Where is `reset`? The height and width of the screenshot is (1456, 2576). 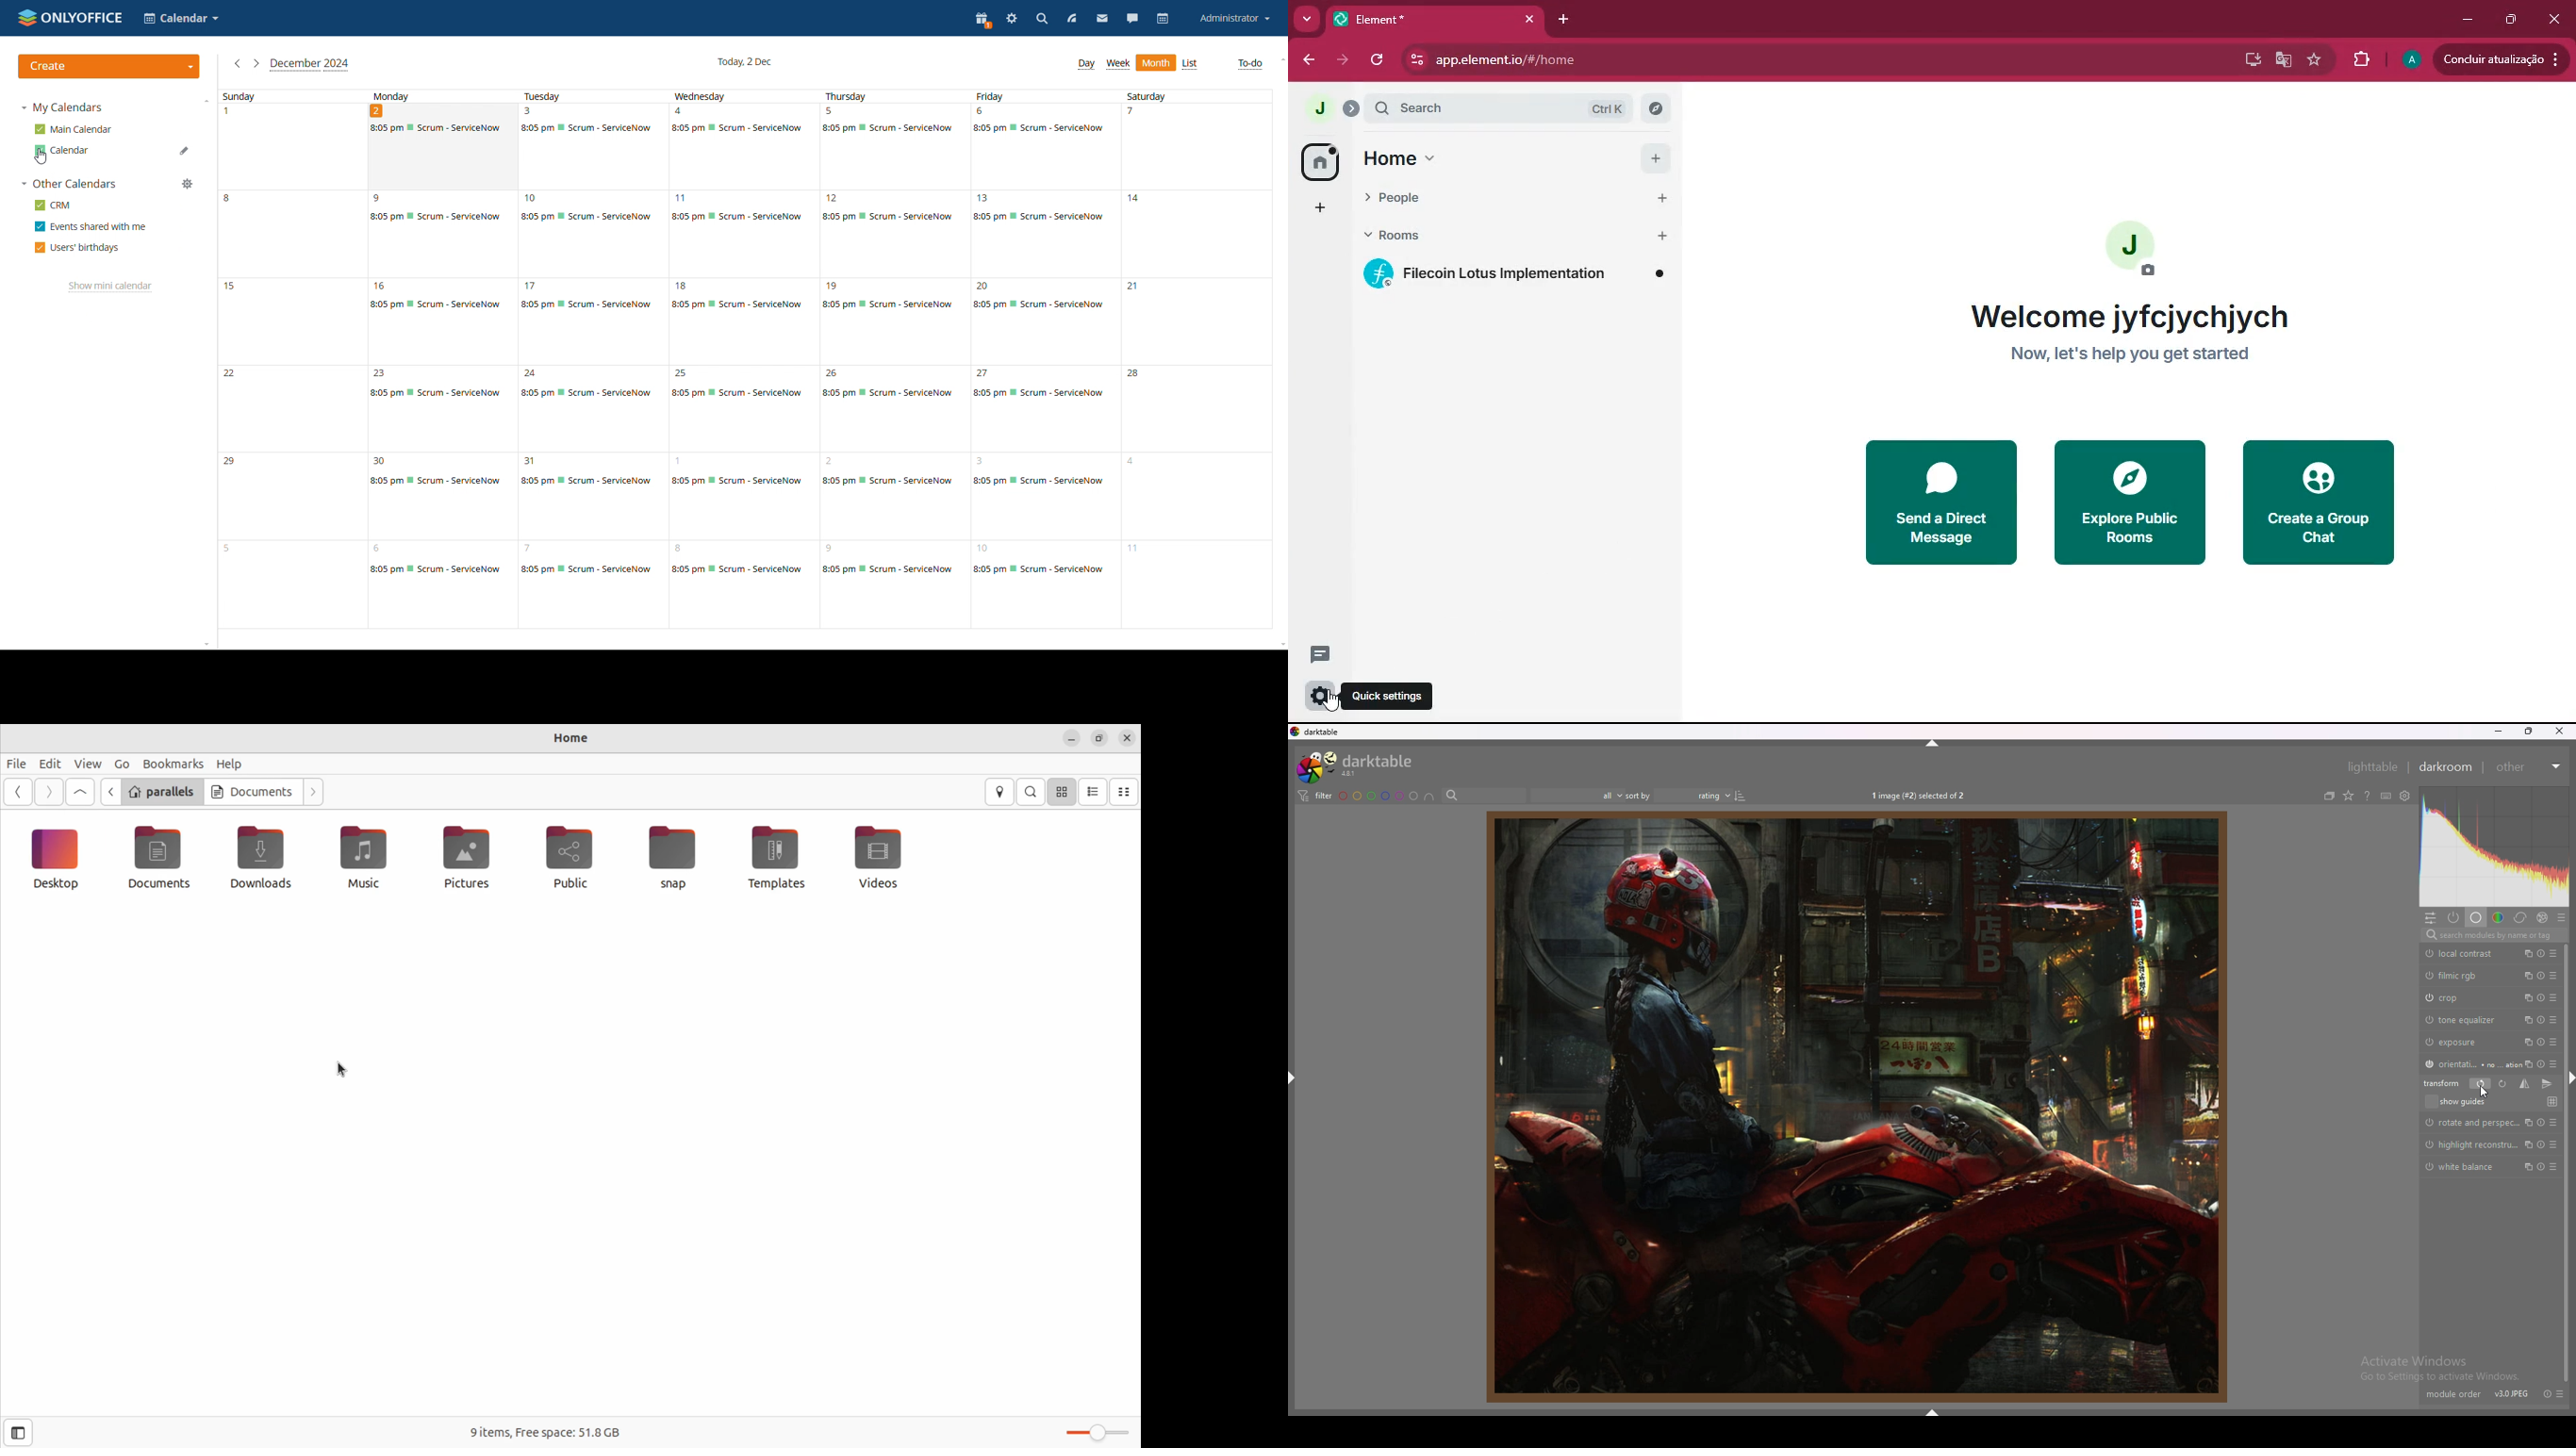
reset is located at coordinates (2544, 1393).